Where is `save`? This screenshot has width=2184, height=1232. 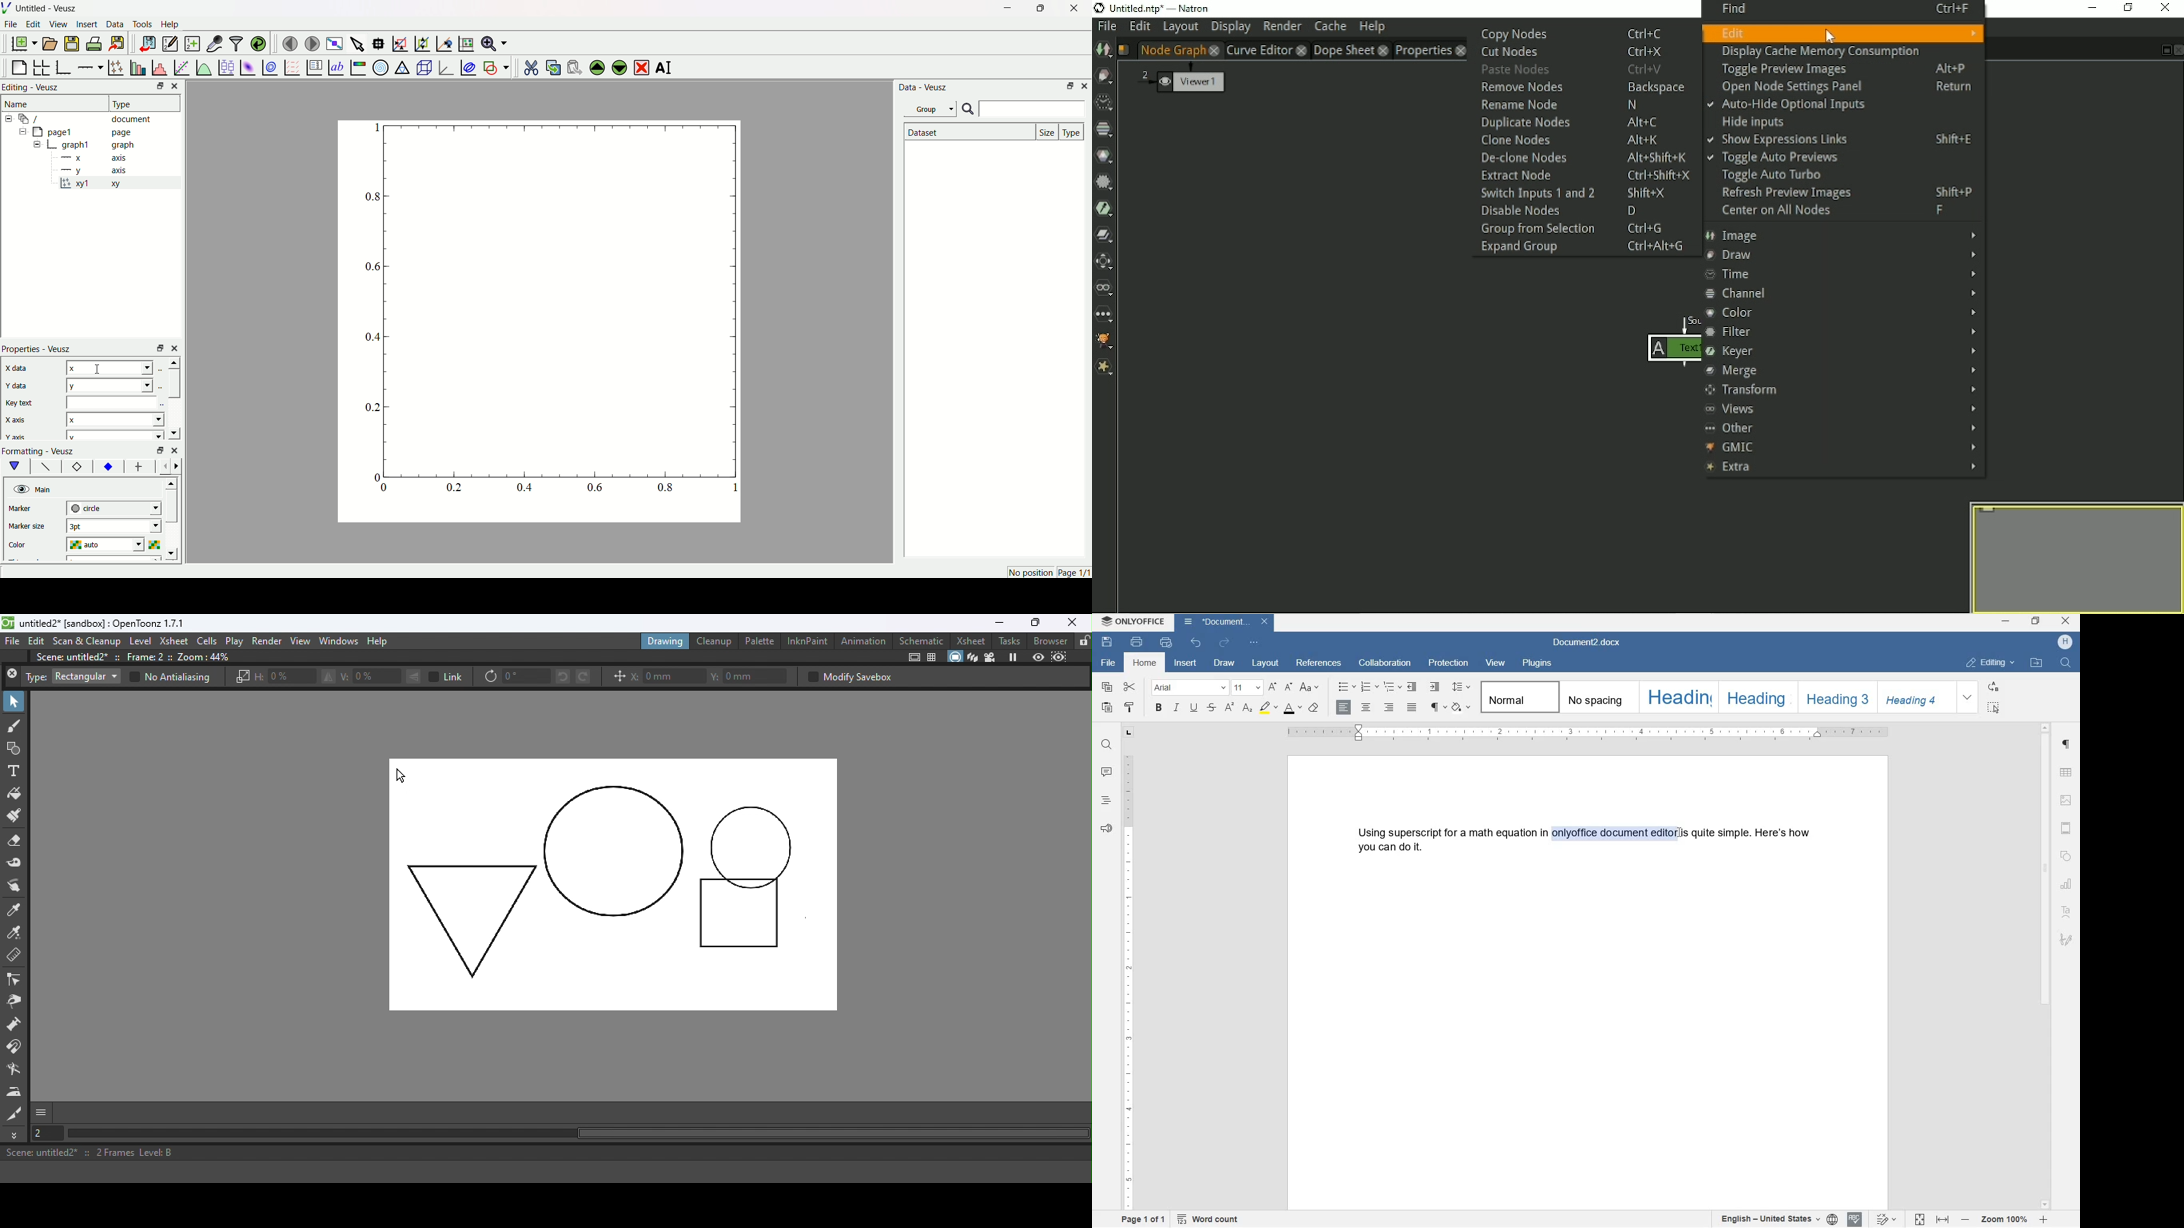
save is located at coordinates (1108, 642).